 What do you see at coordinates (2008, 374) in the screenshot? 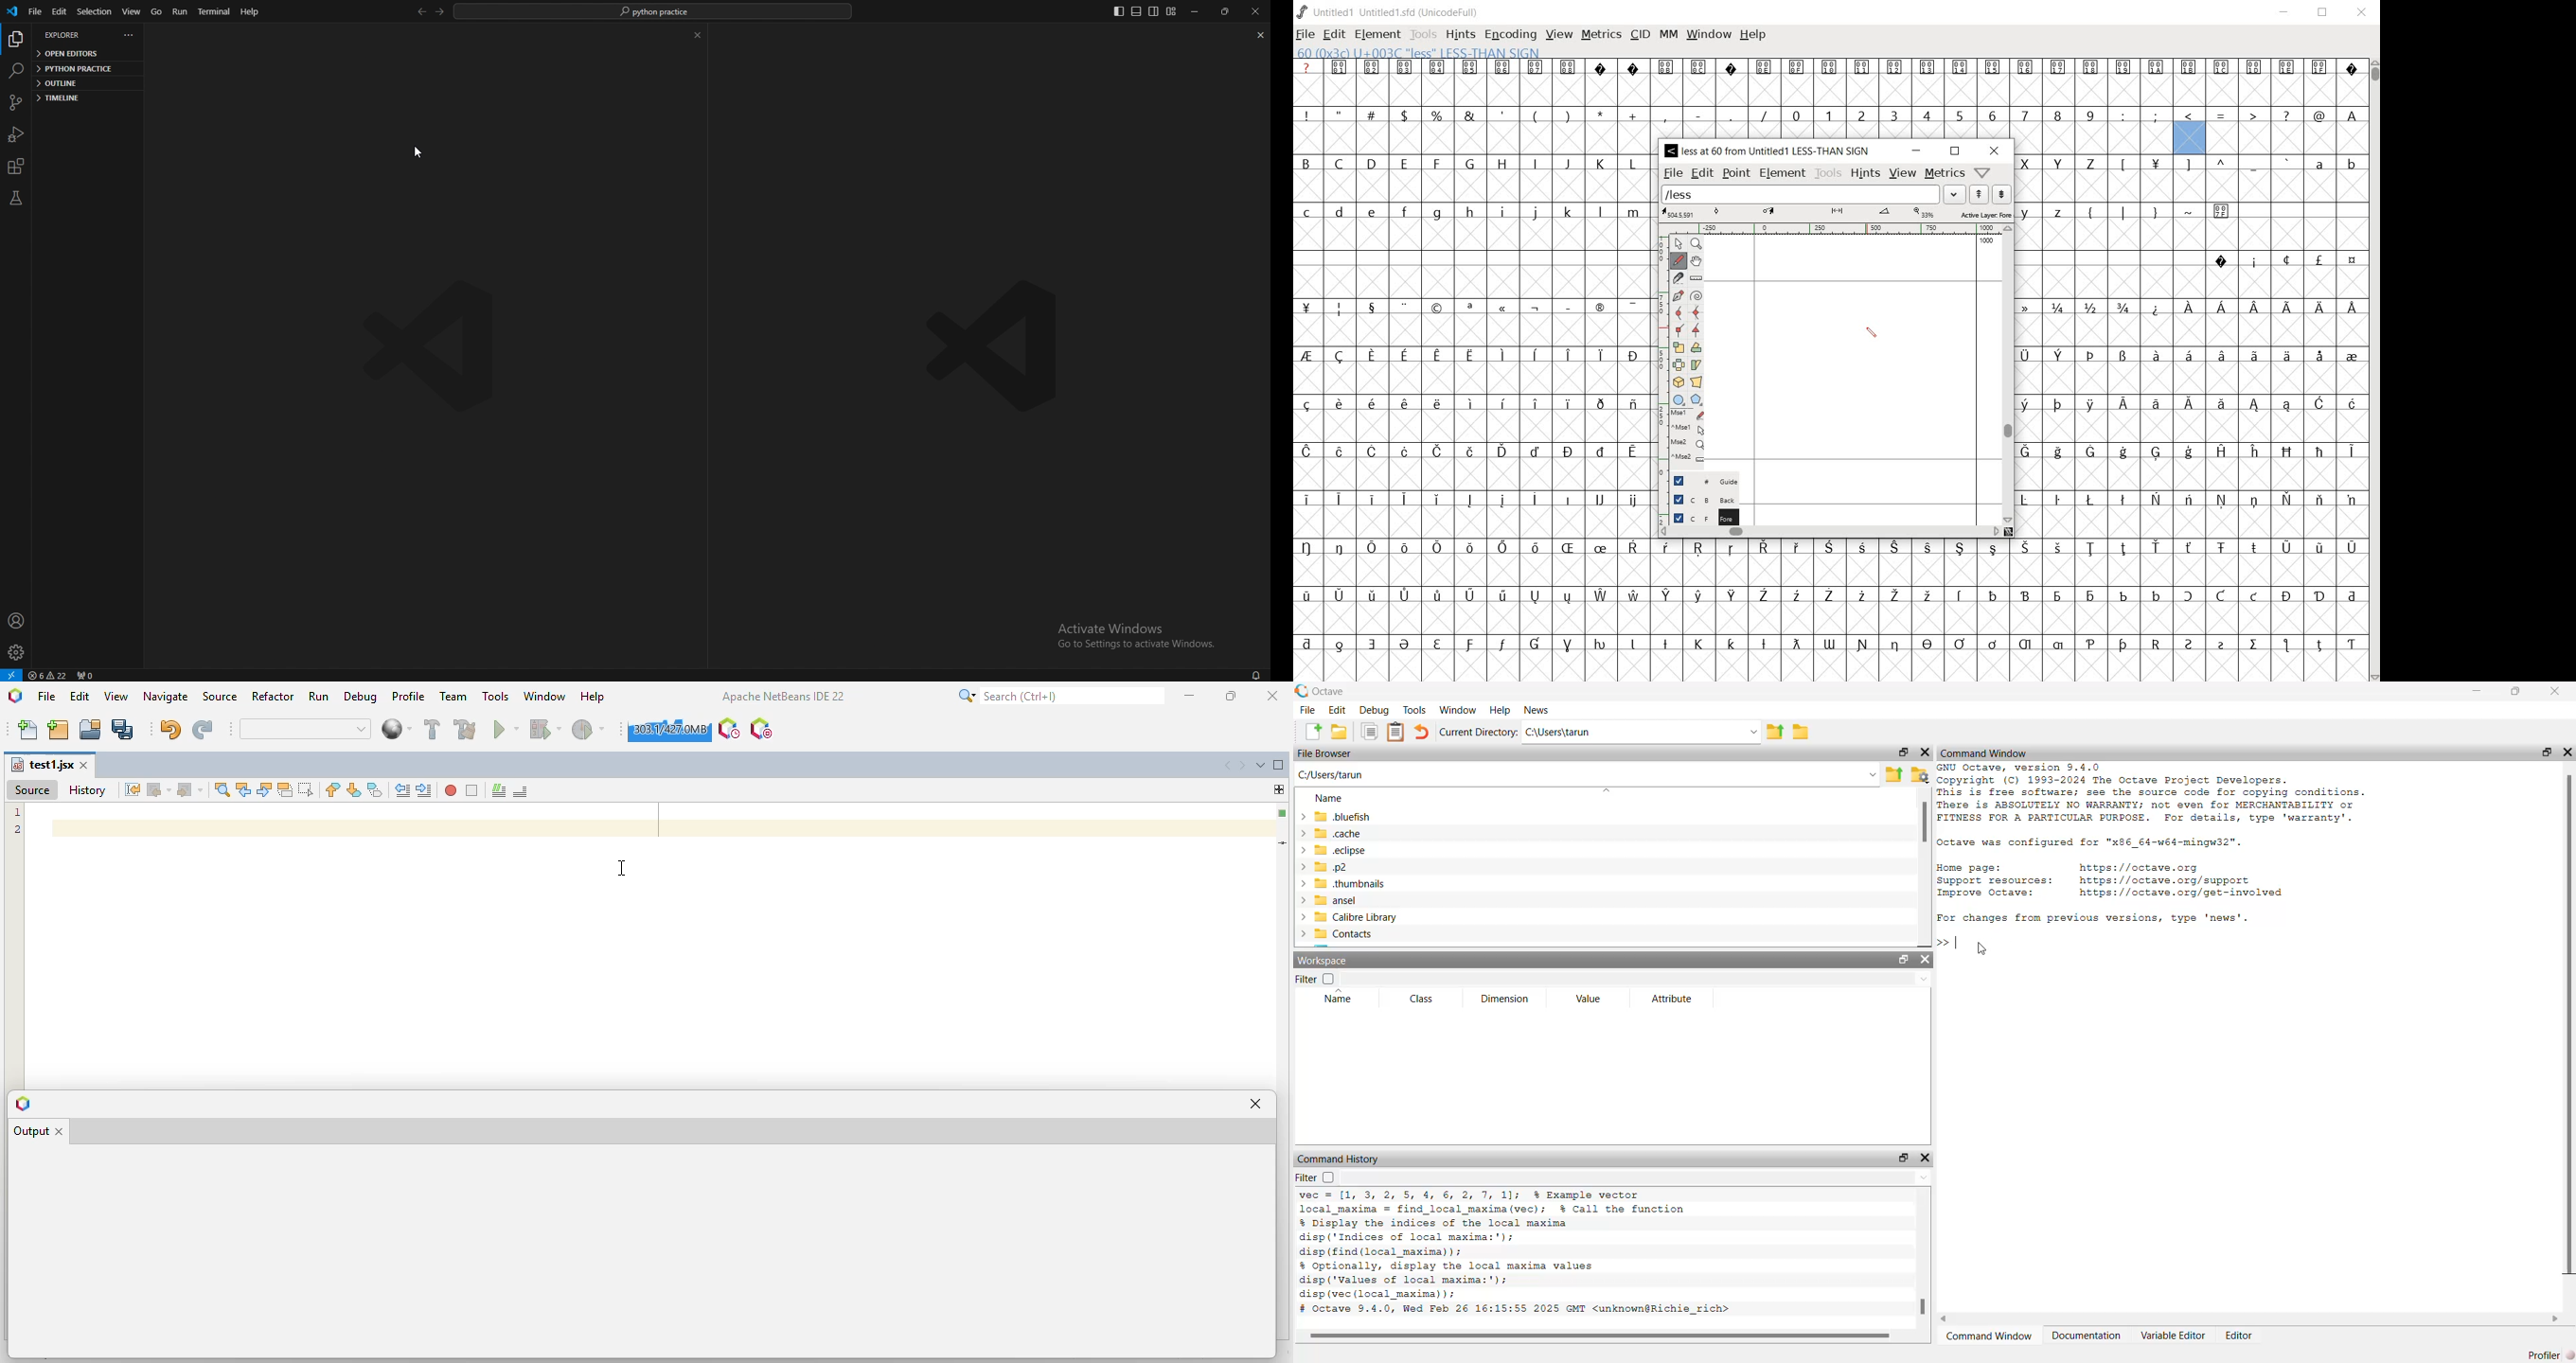
I see `scrollbar` at bounding box center [2008, 374].